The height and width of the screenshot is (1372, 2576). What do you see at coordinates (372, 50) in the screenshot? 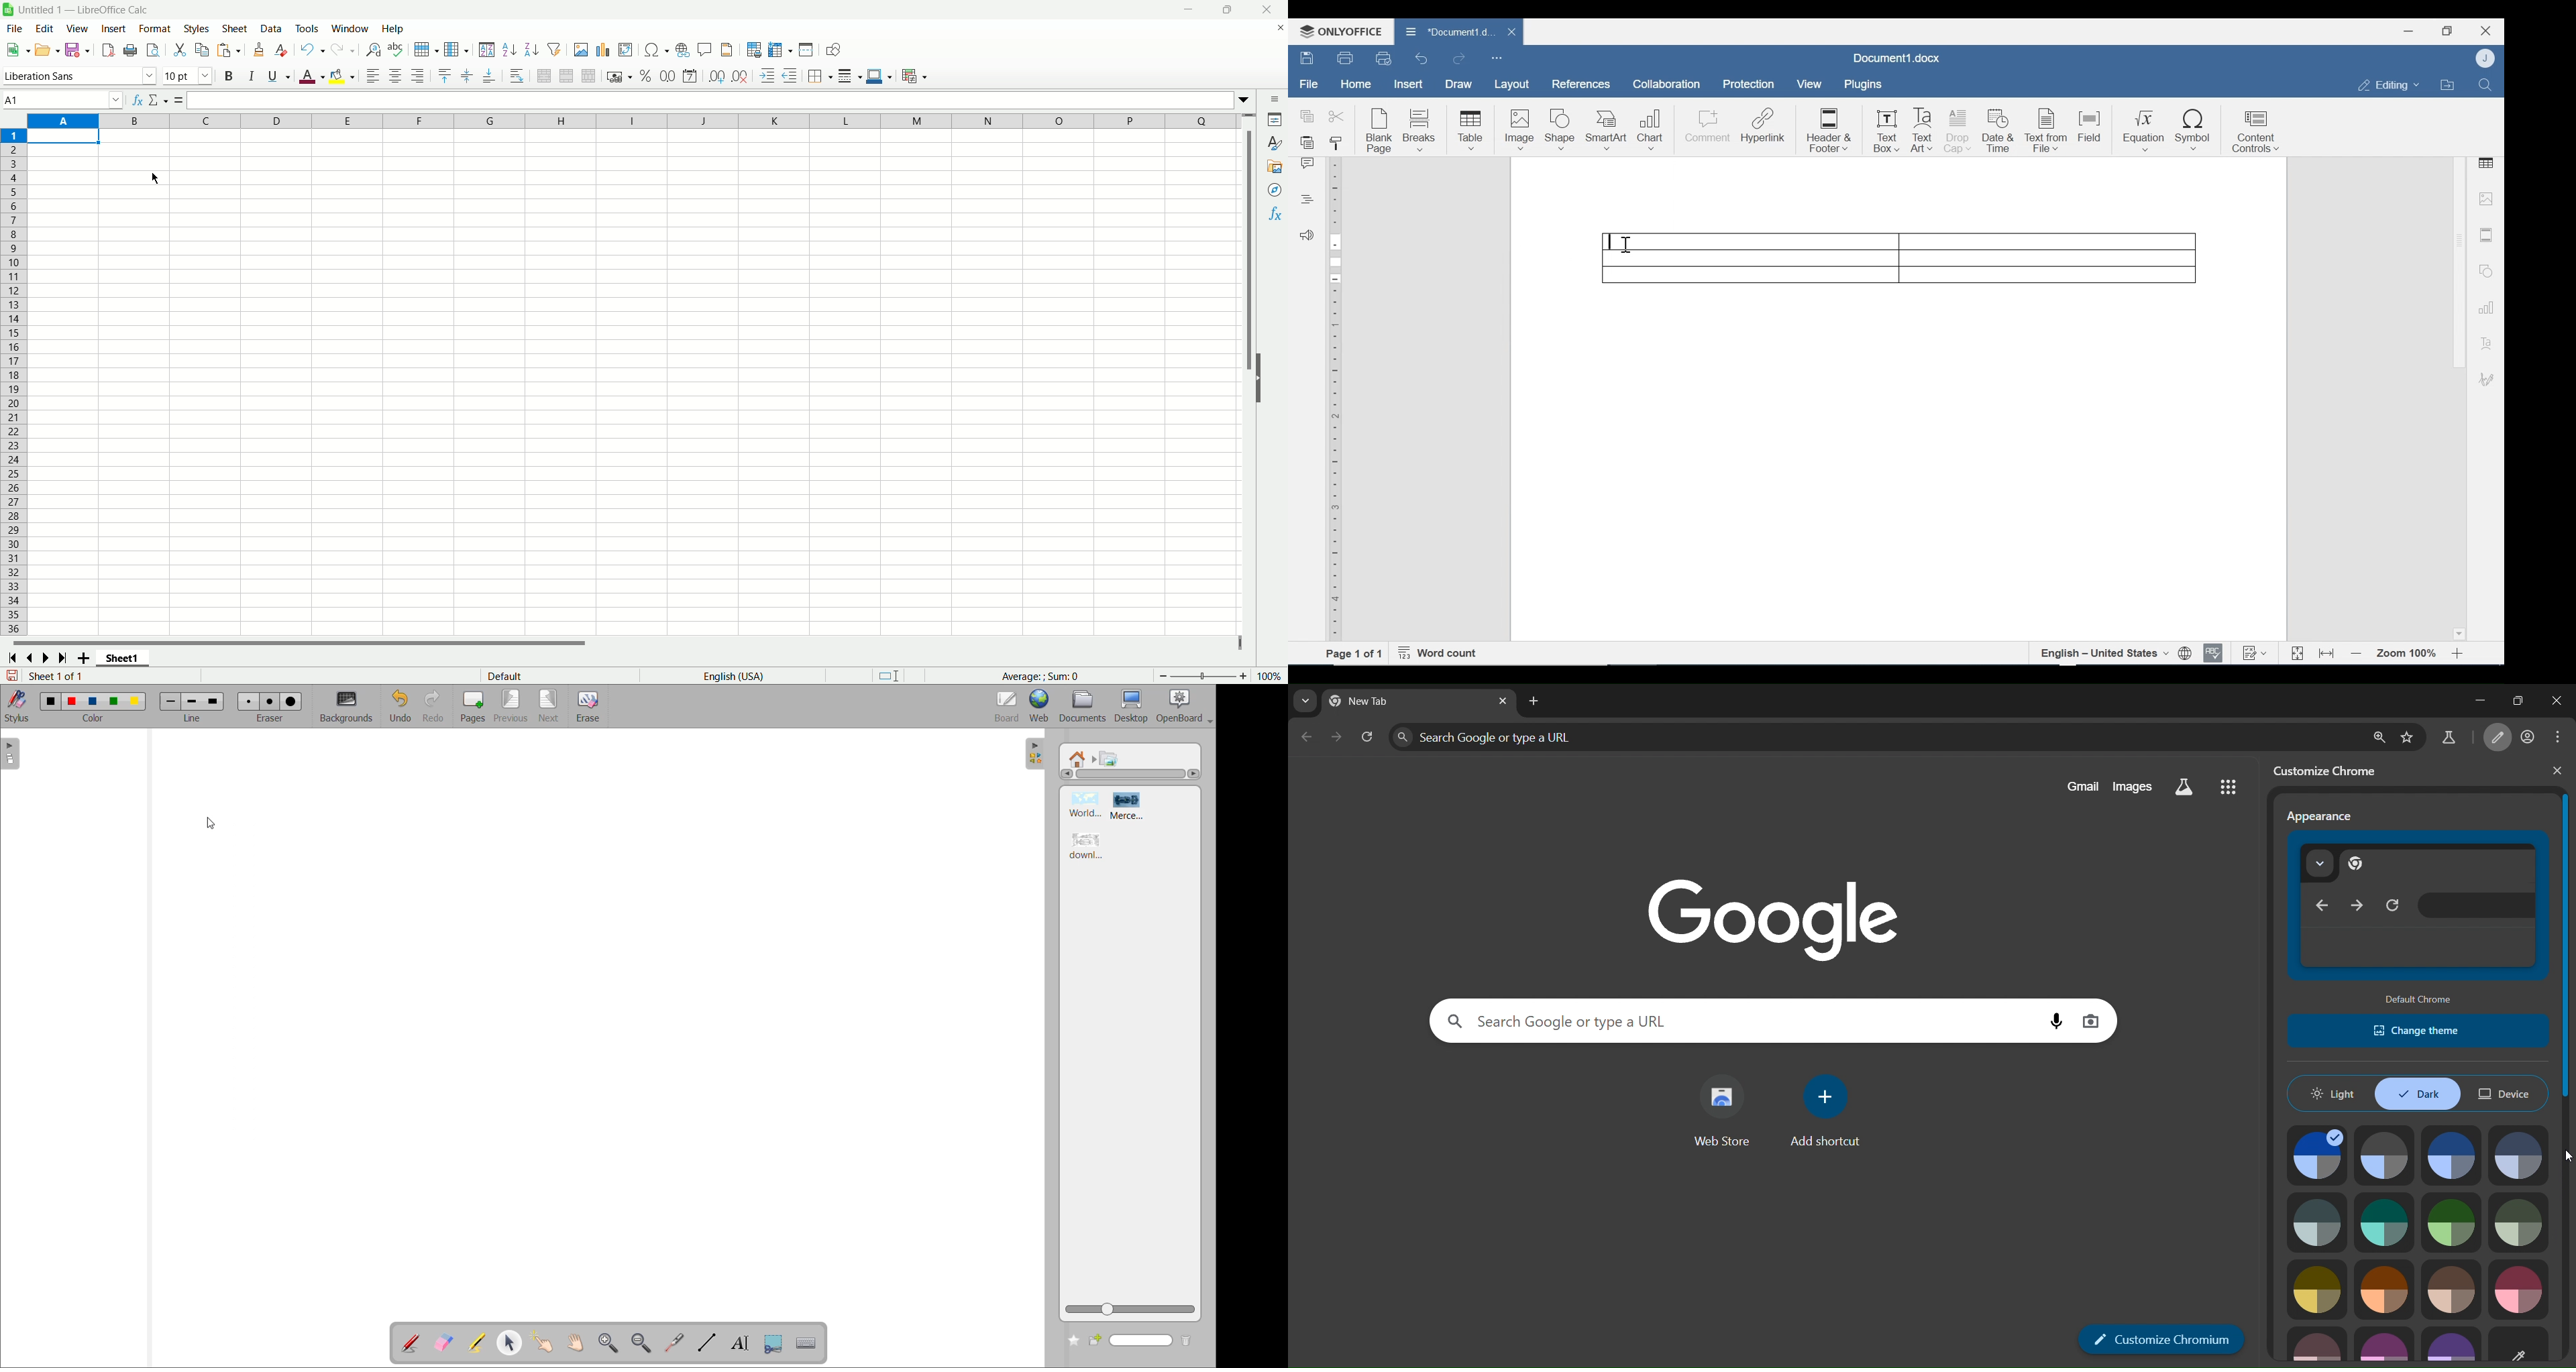
I see `find and replace` at bounding box center [372, 50].